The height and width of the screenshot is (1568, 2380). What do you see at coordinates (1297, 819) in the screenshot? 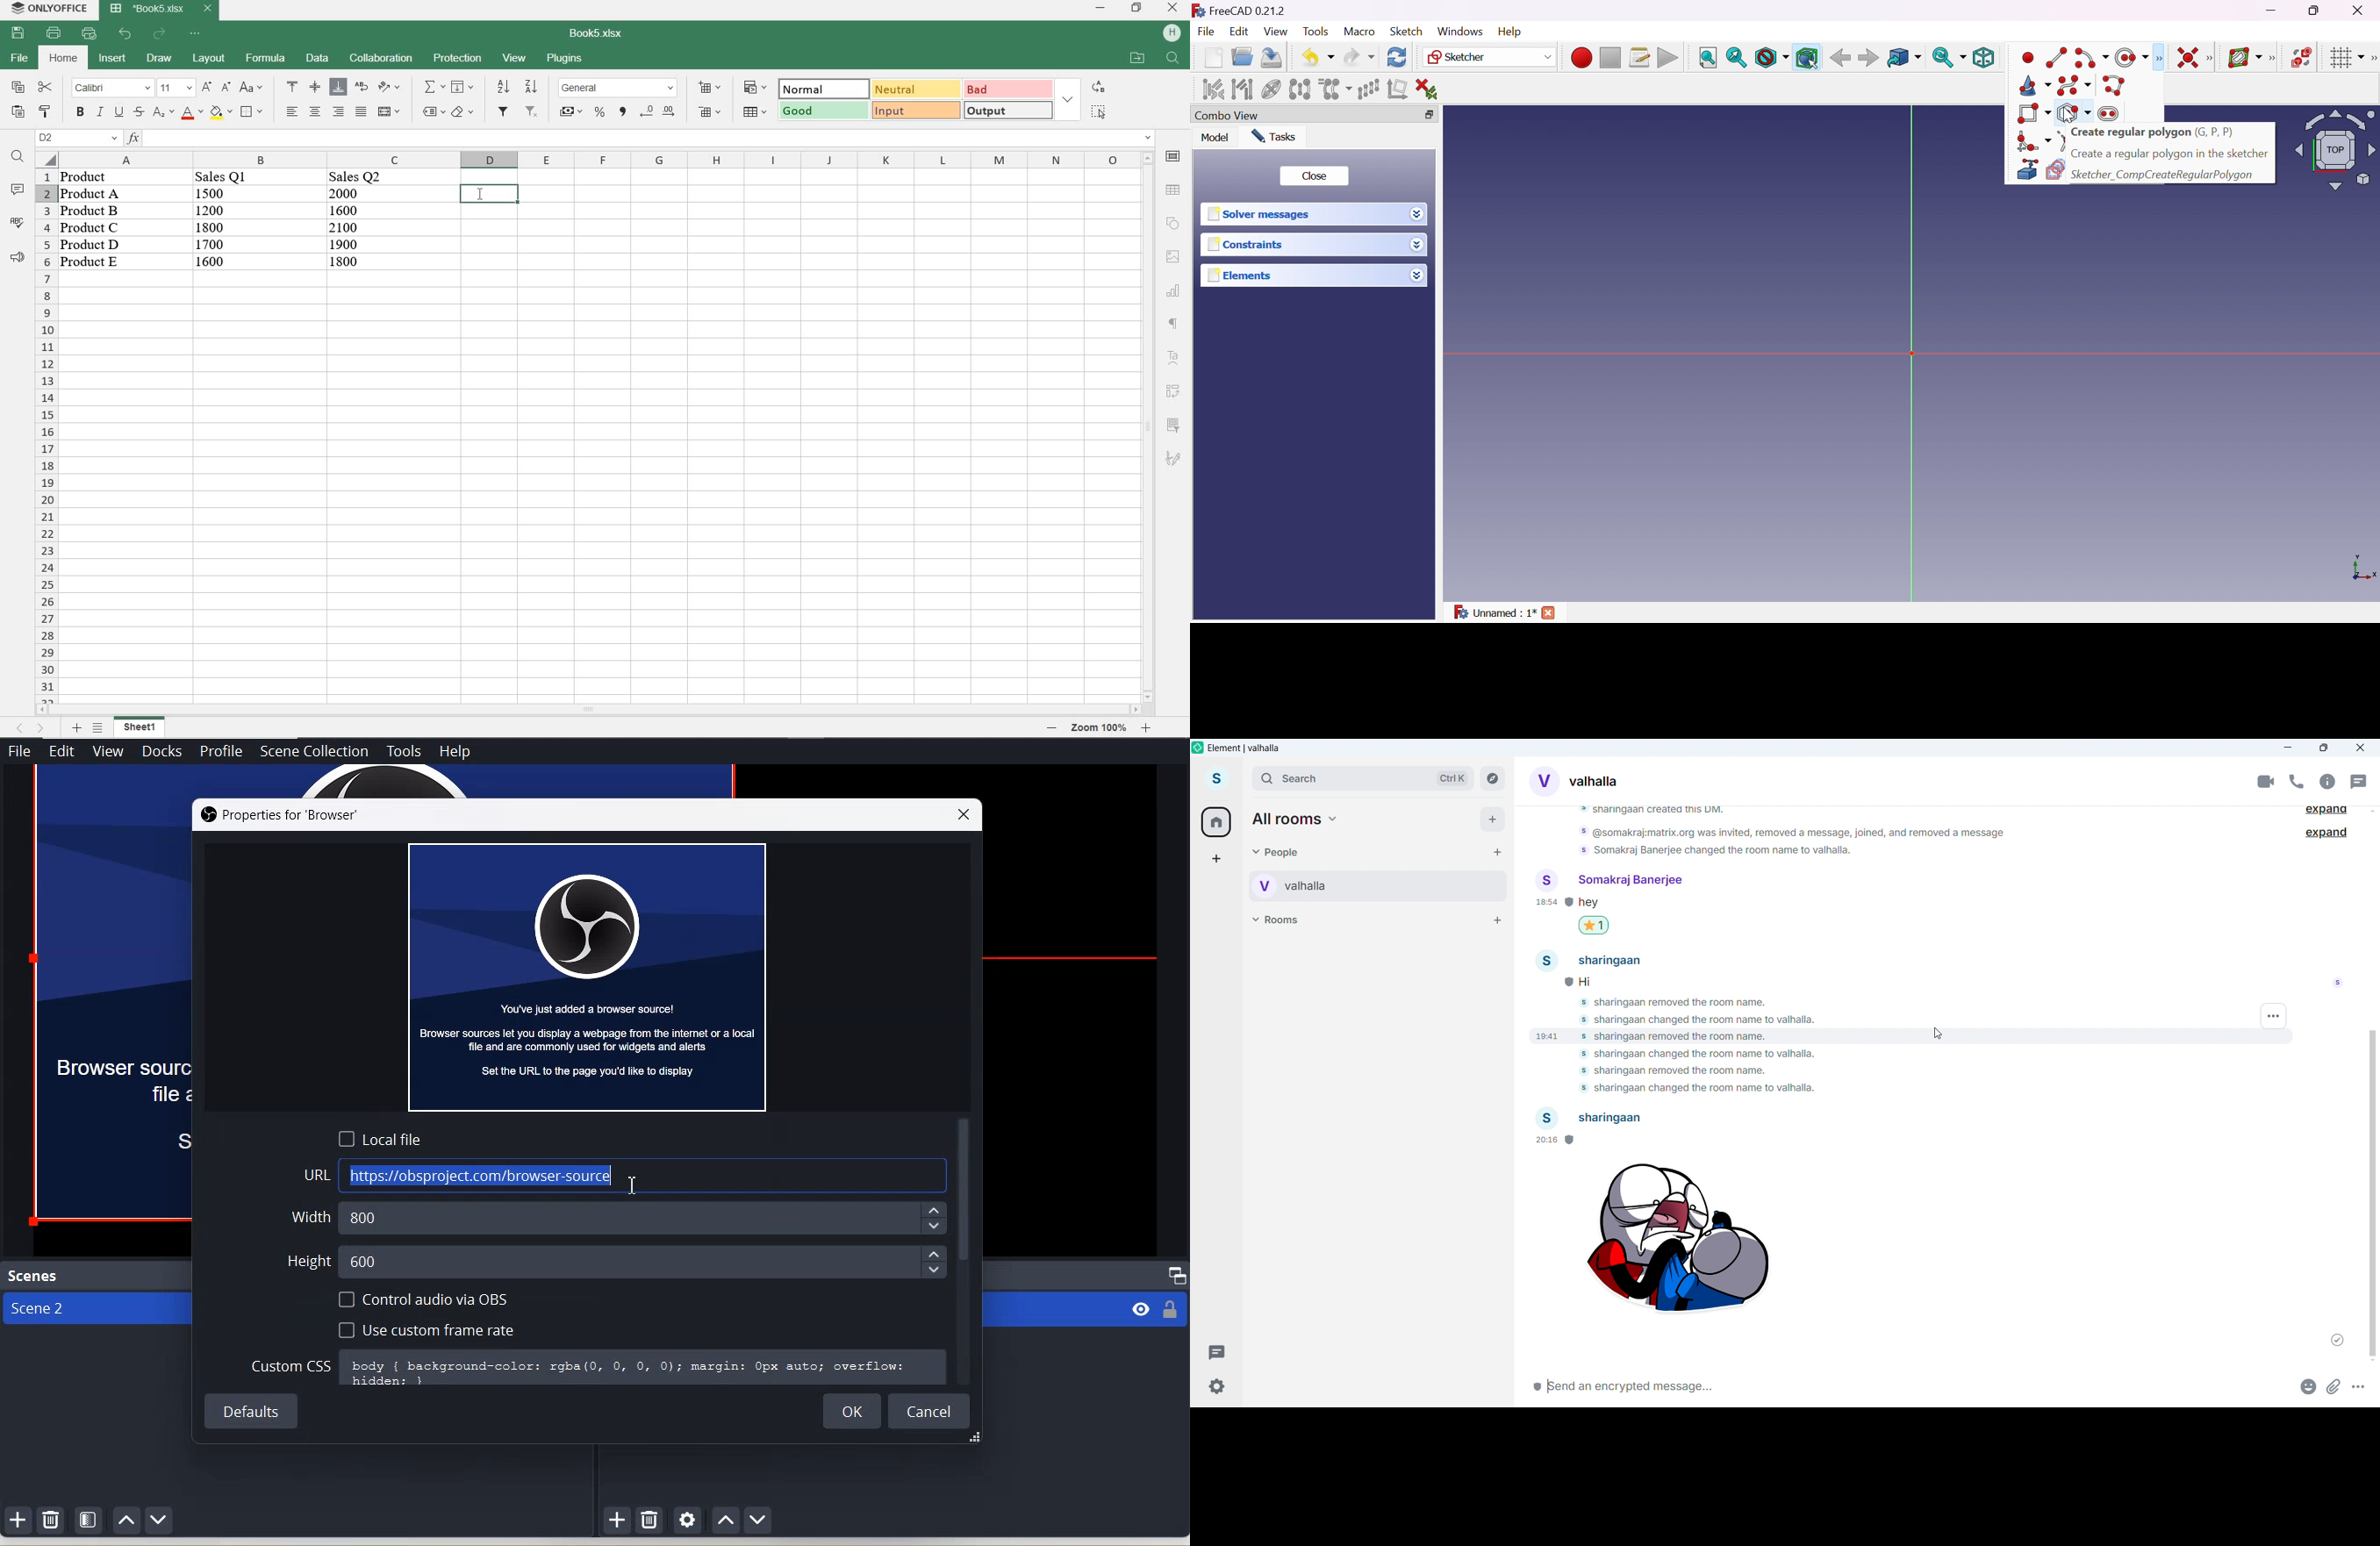
I see `All rooms ` at bounding box center [1297, 819].